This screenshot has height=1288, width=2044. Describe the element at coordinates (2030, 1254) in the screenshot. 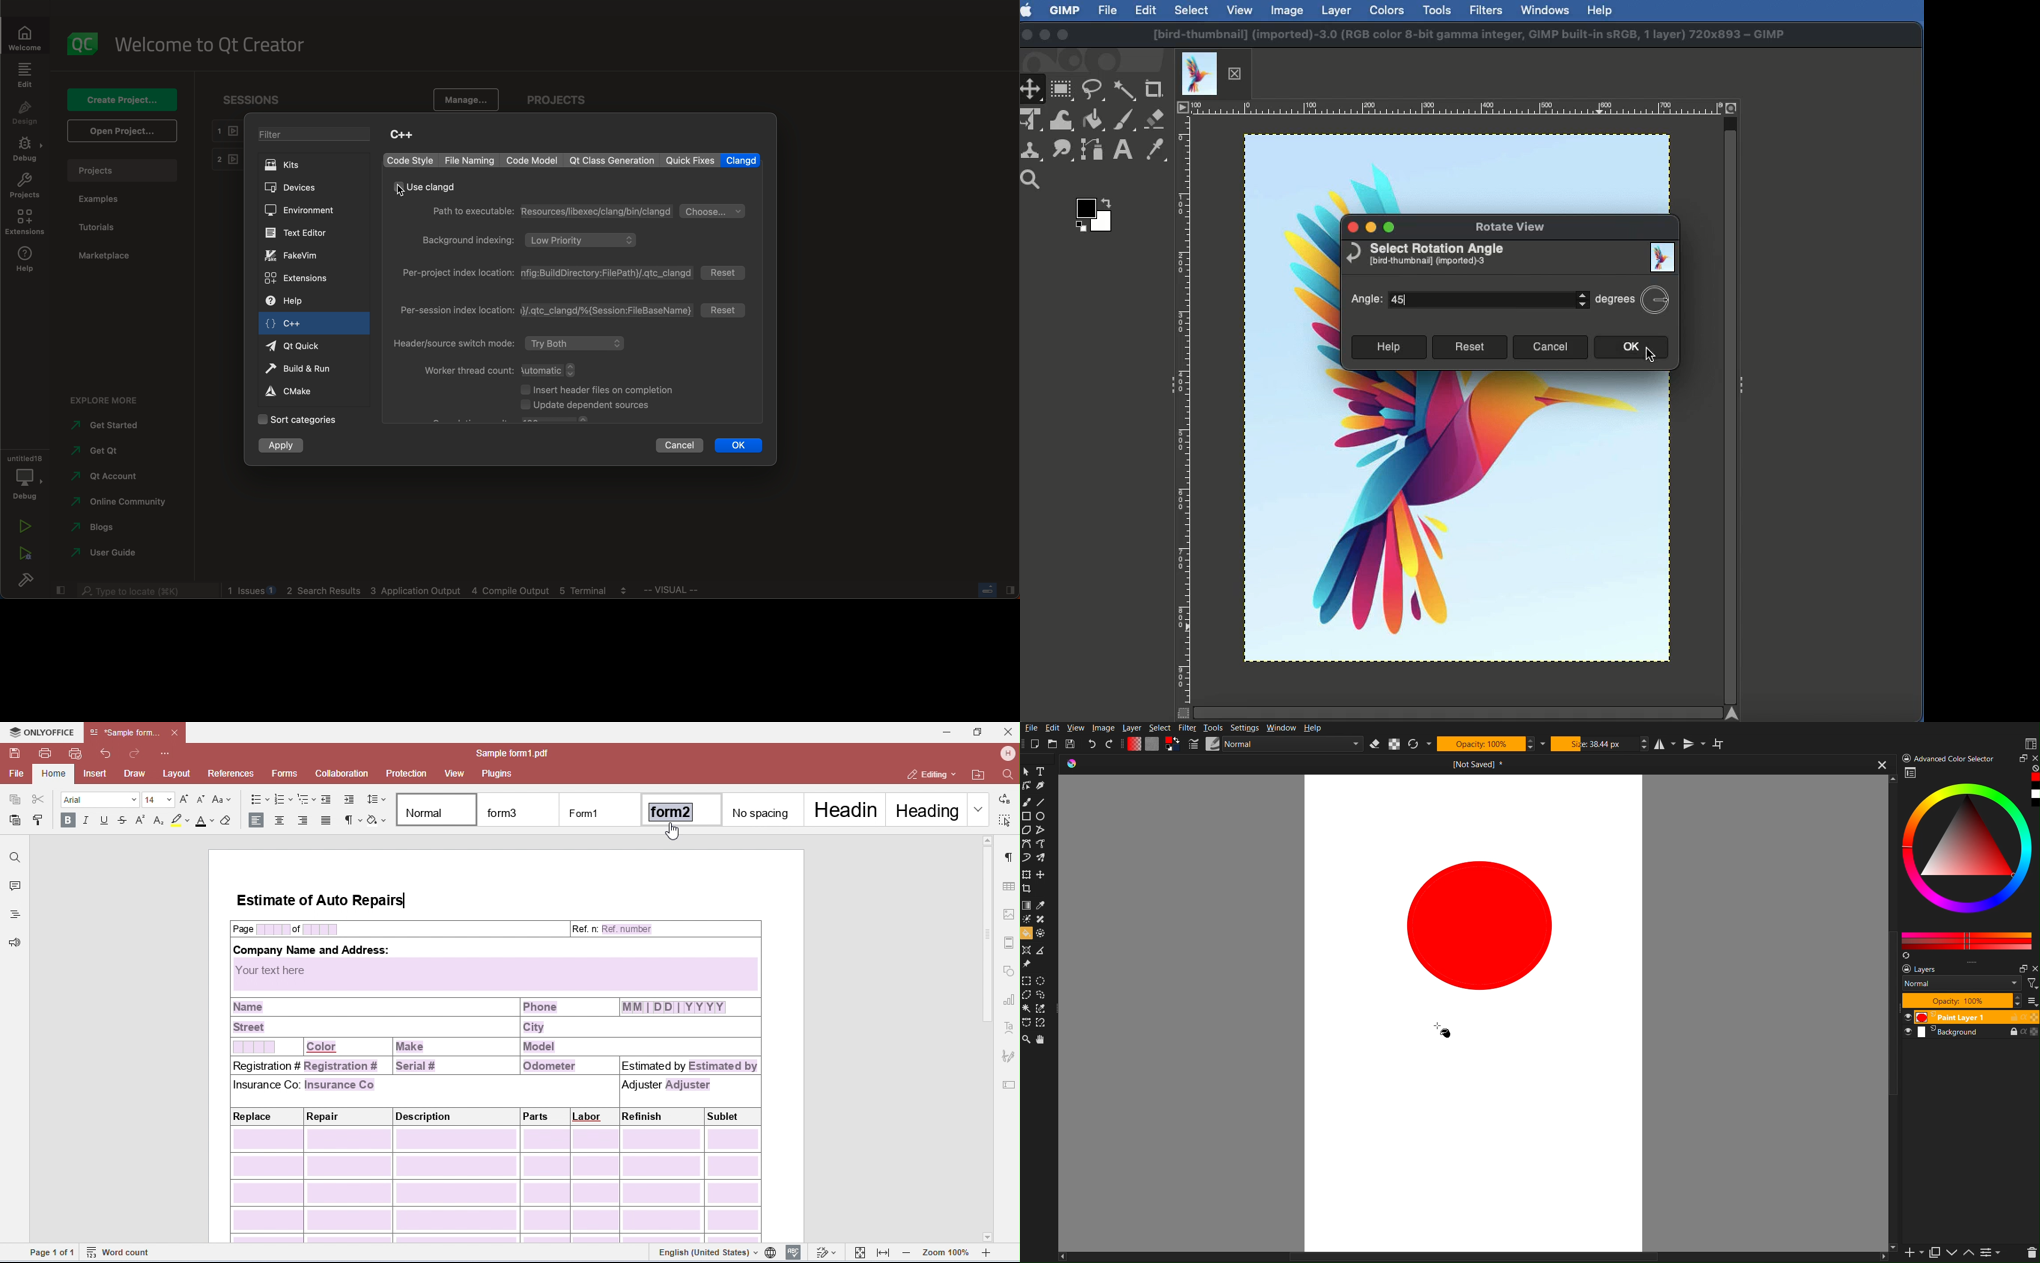

I see `Delete ` at that location.